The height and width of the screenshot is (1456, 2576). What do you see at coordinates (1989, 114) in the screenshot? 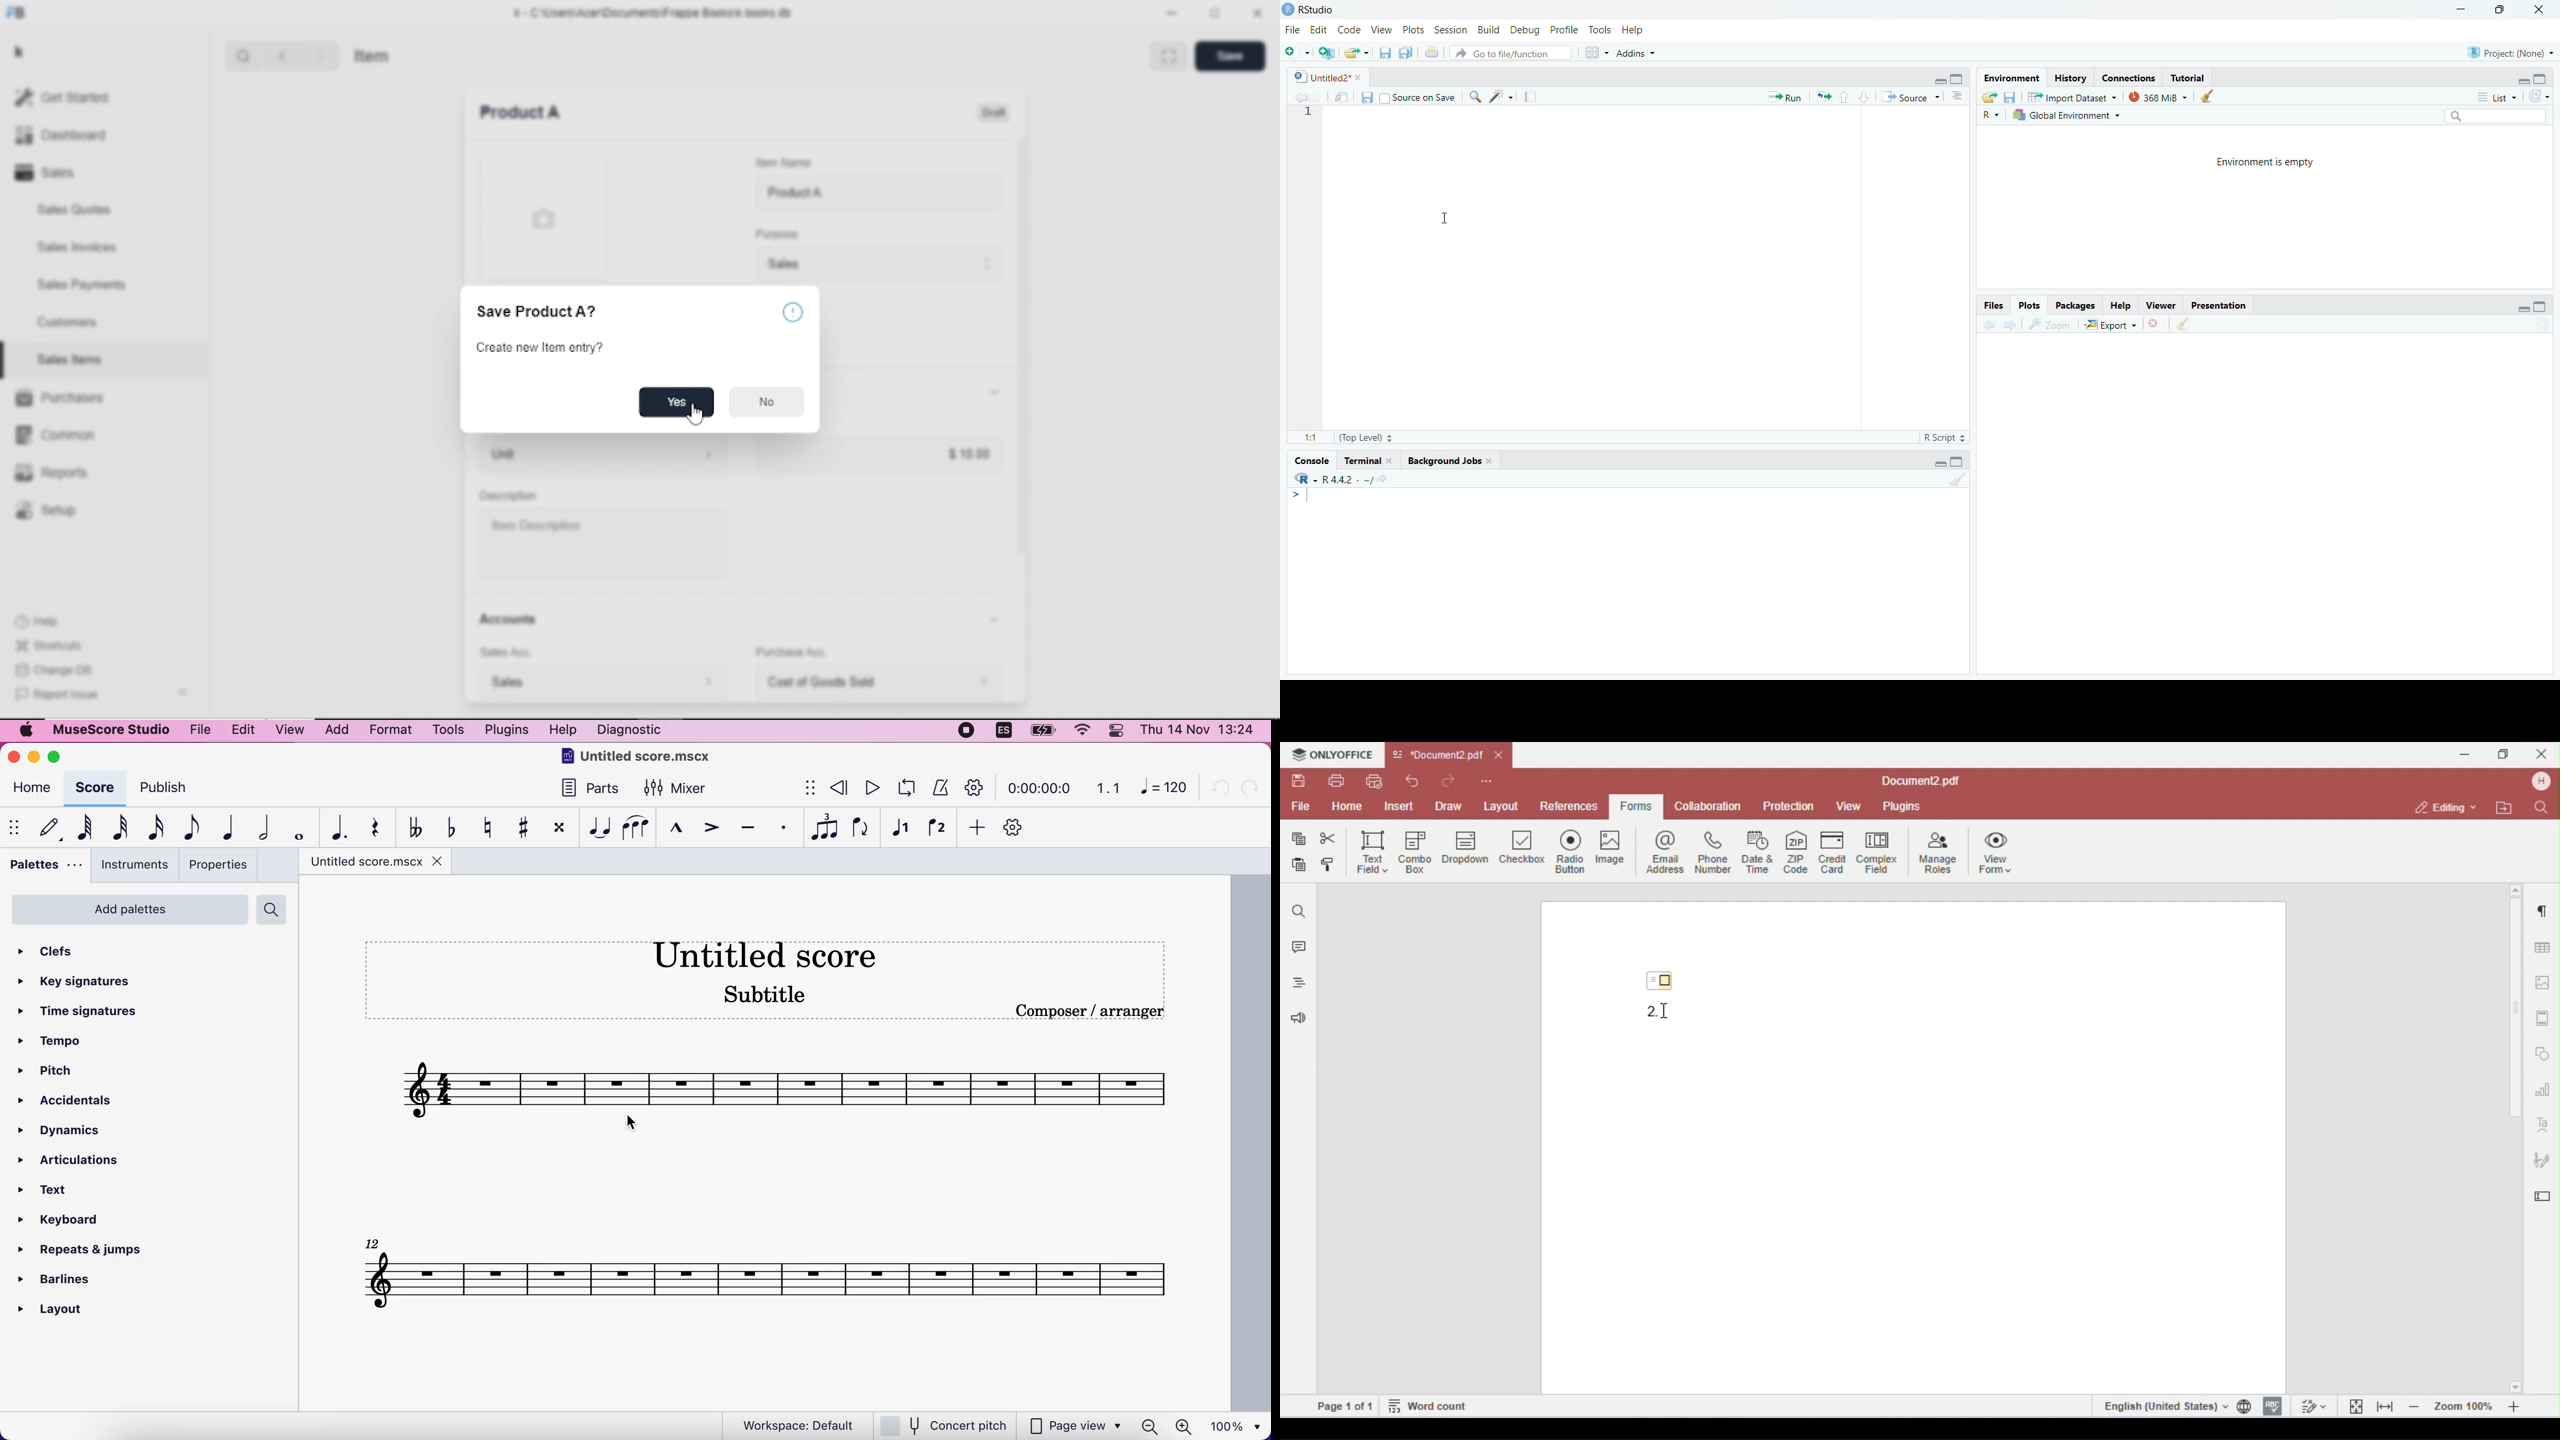
I see `R~` at bounding box center [1989, 114].